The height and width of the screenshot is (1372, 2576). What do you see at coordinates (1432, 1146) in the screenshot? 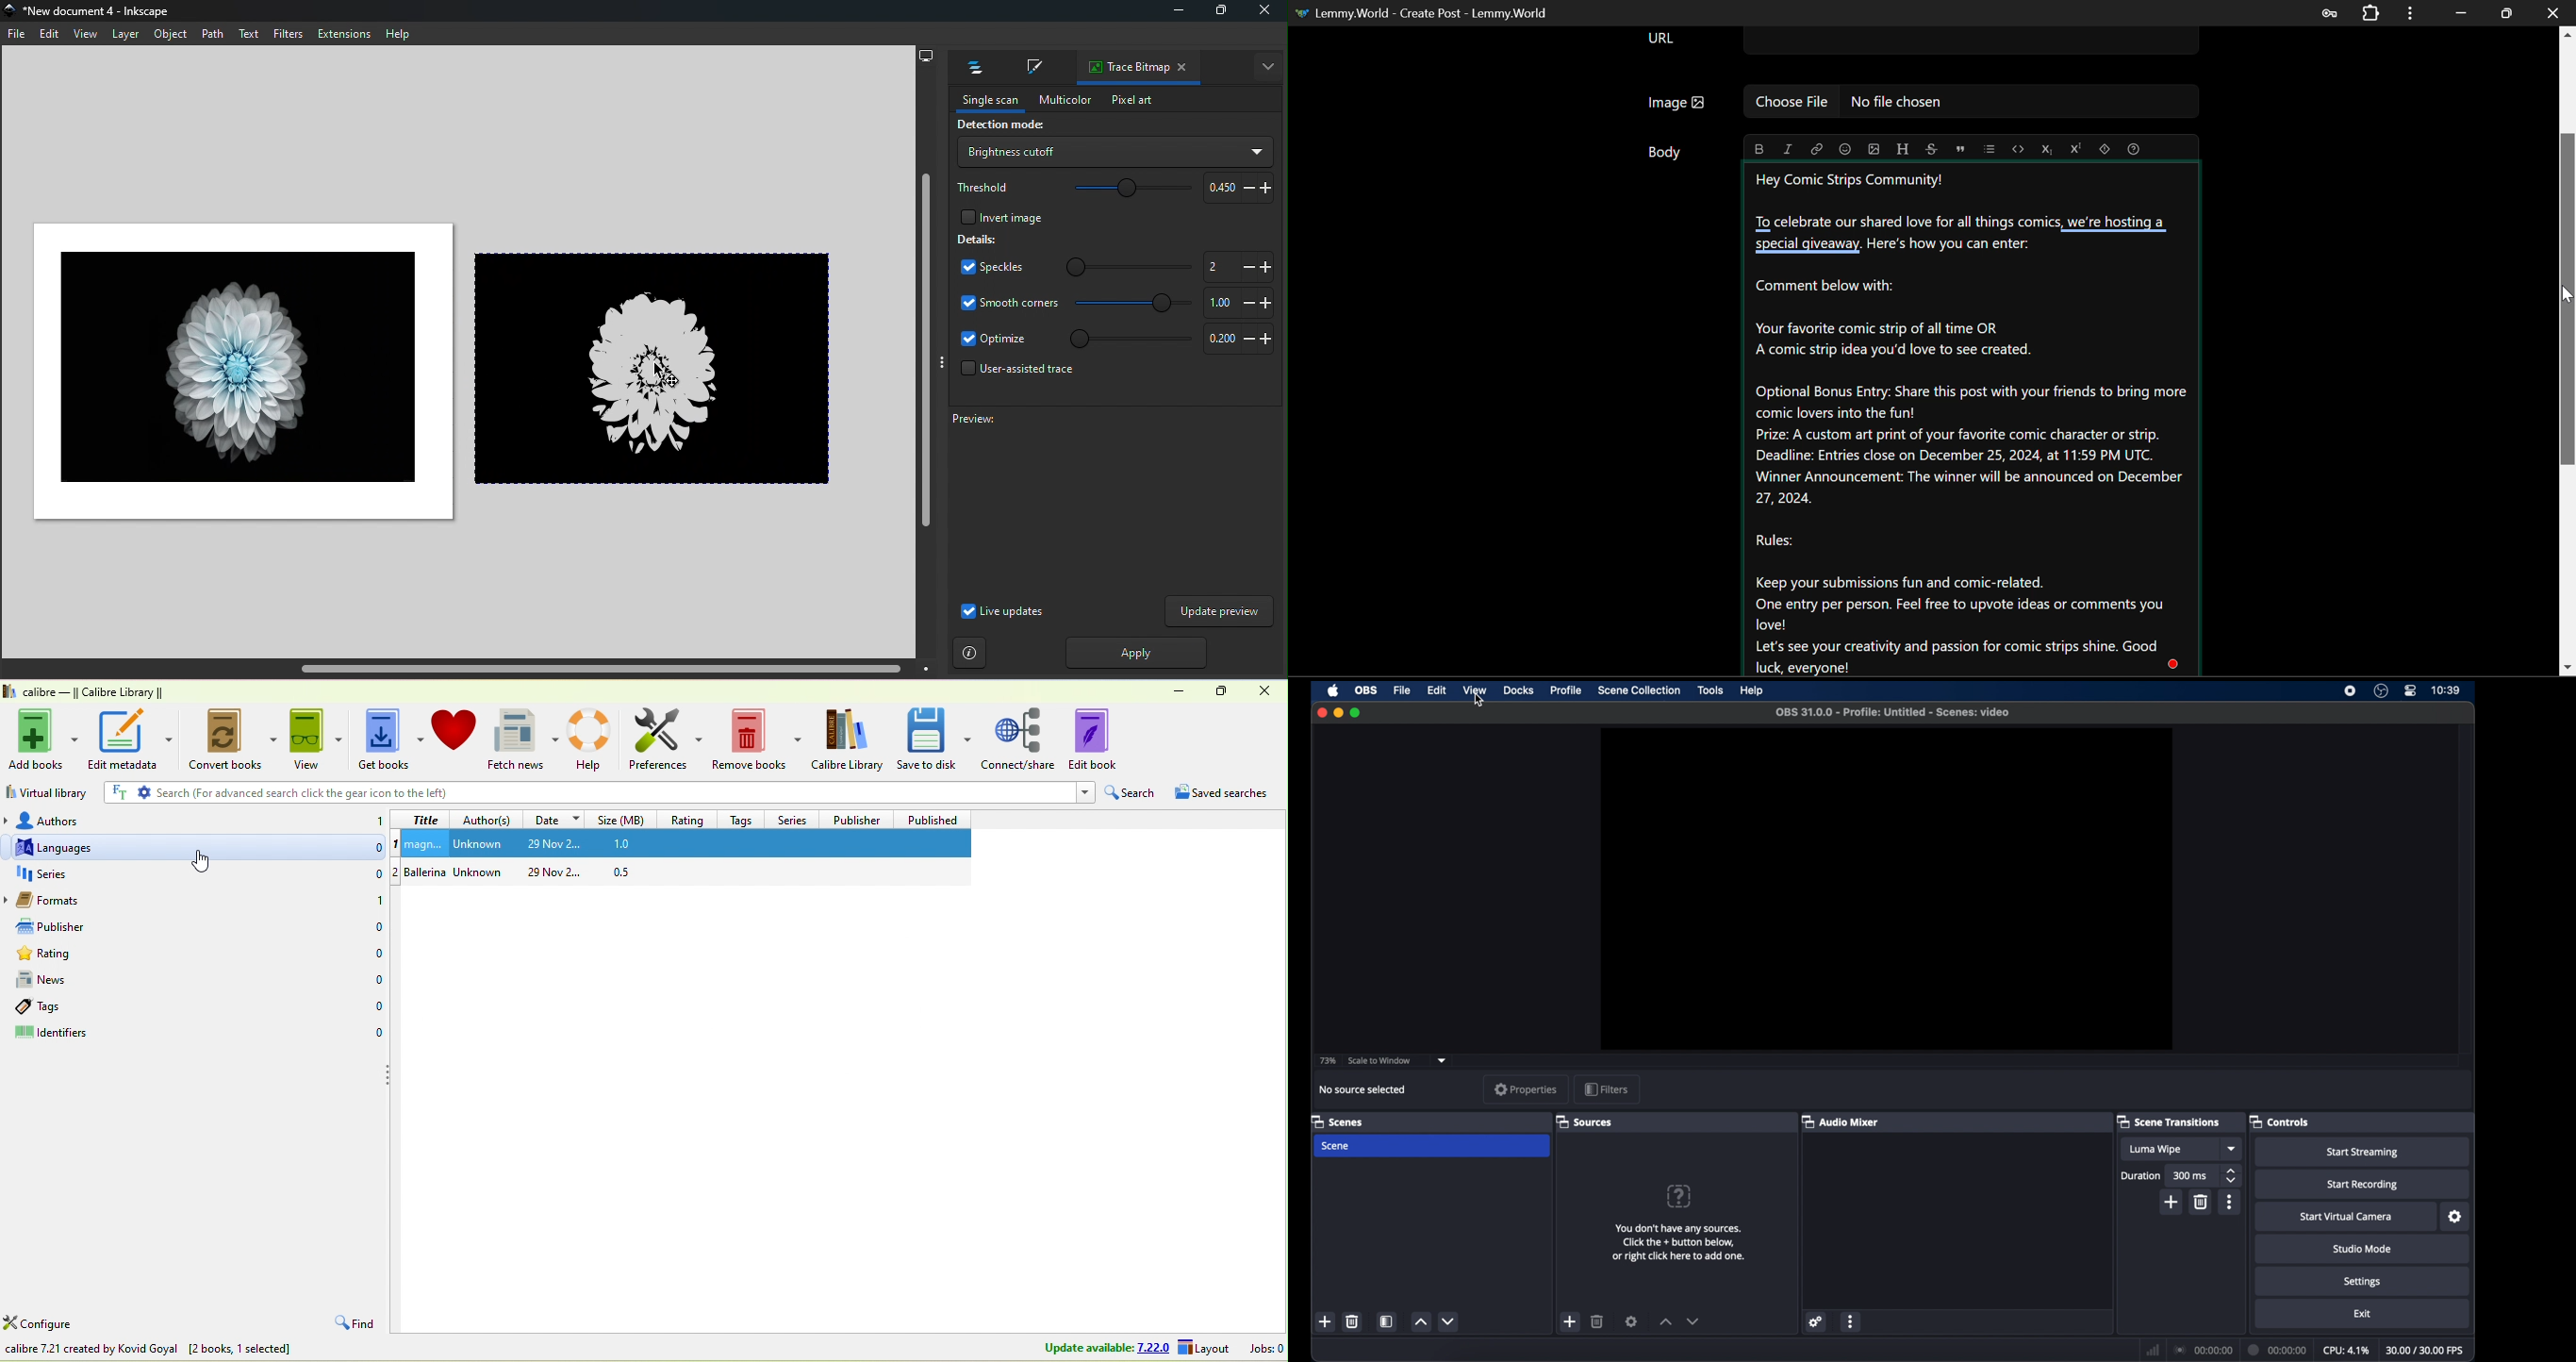
I see `scene` at bounding box center [1432, 1146].